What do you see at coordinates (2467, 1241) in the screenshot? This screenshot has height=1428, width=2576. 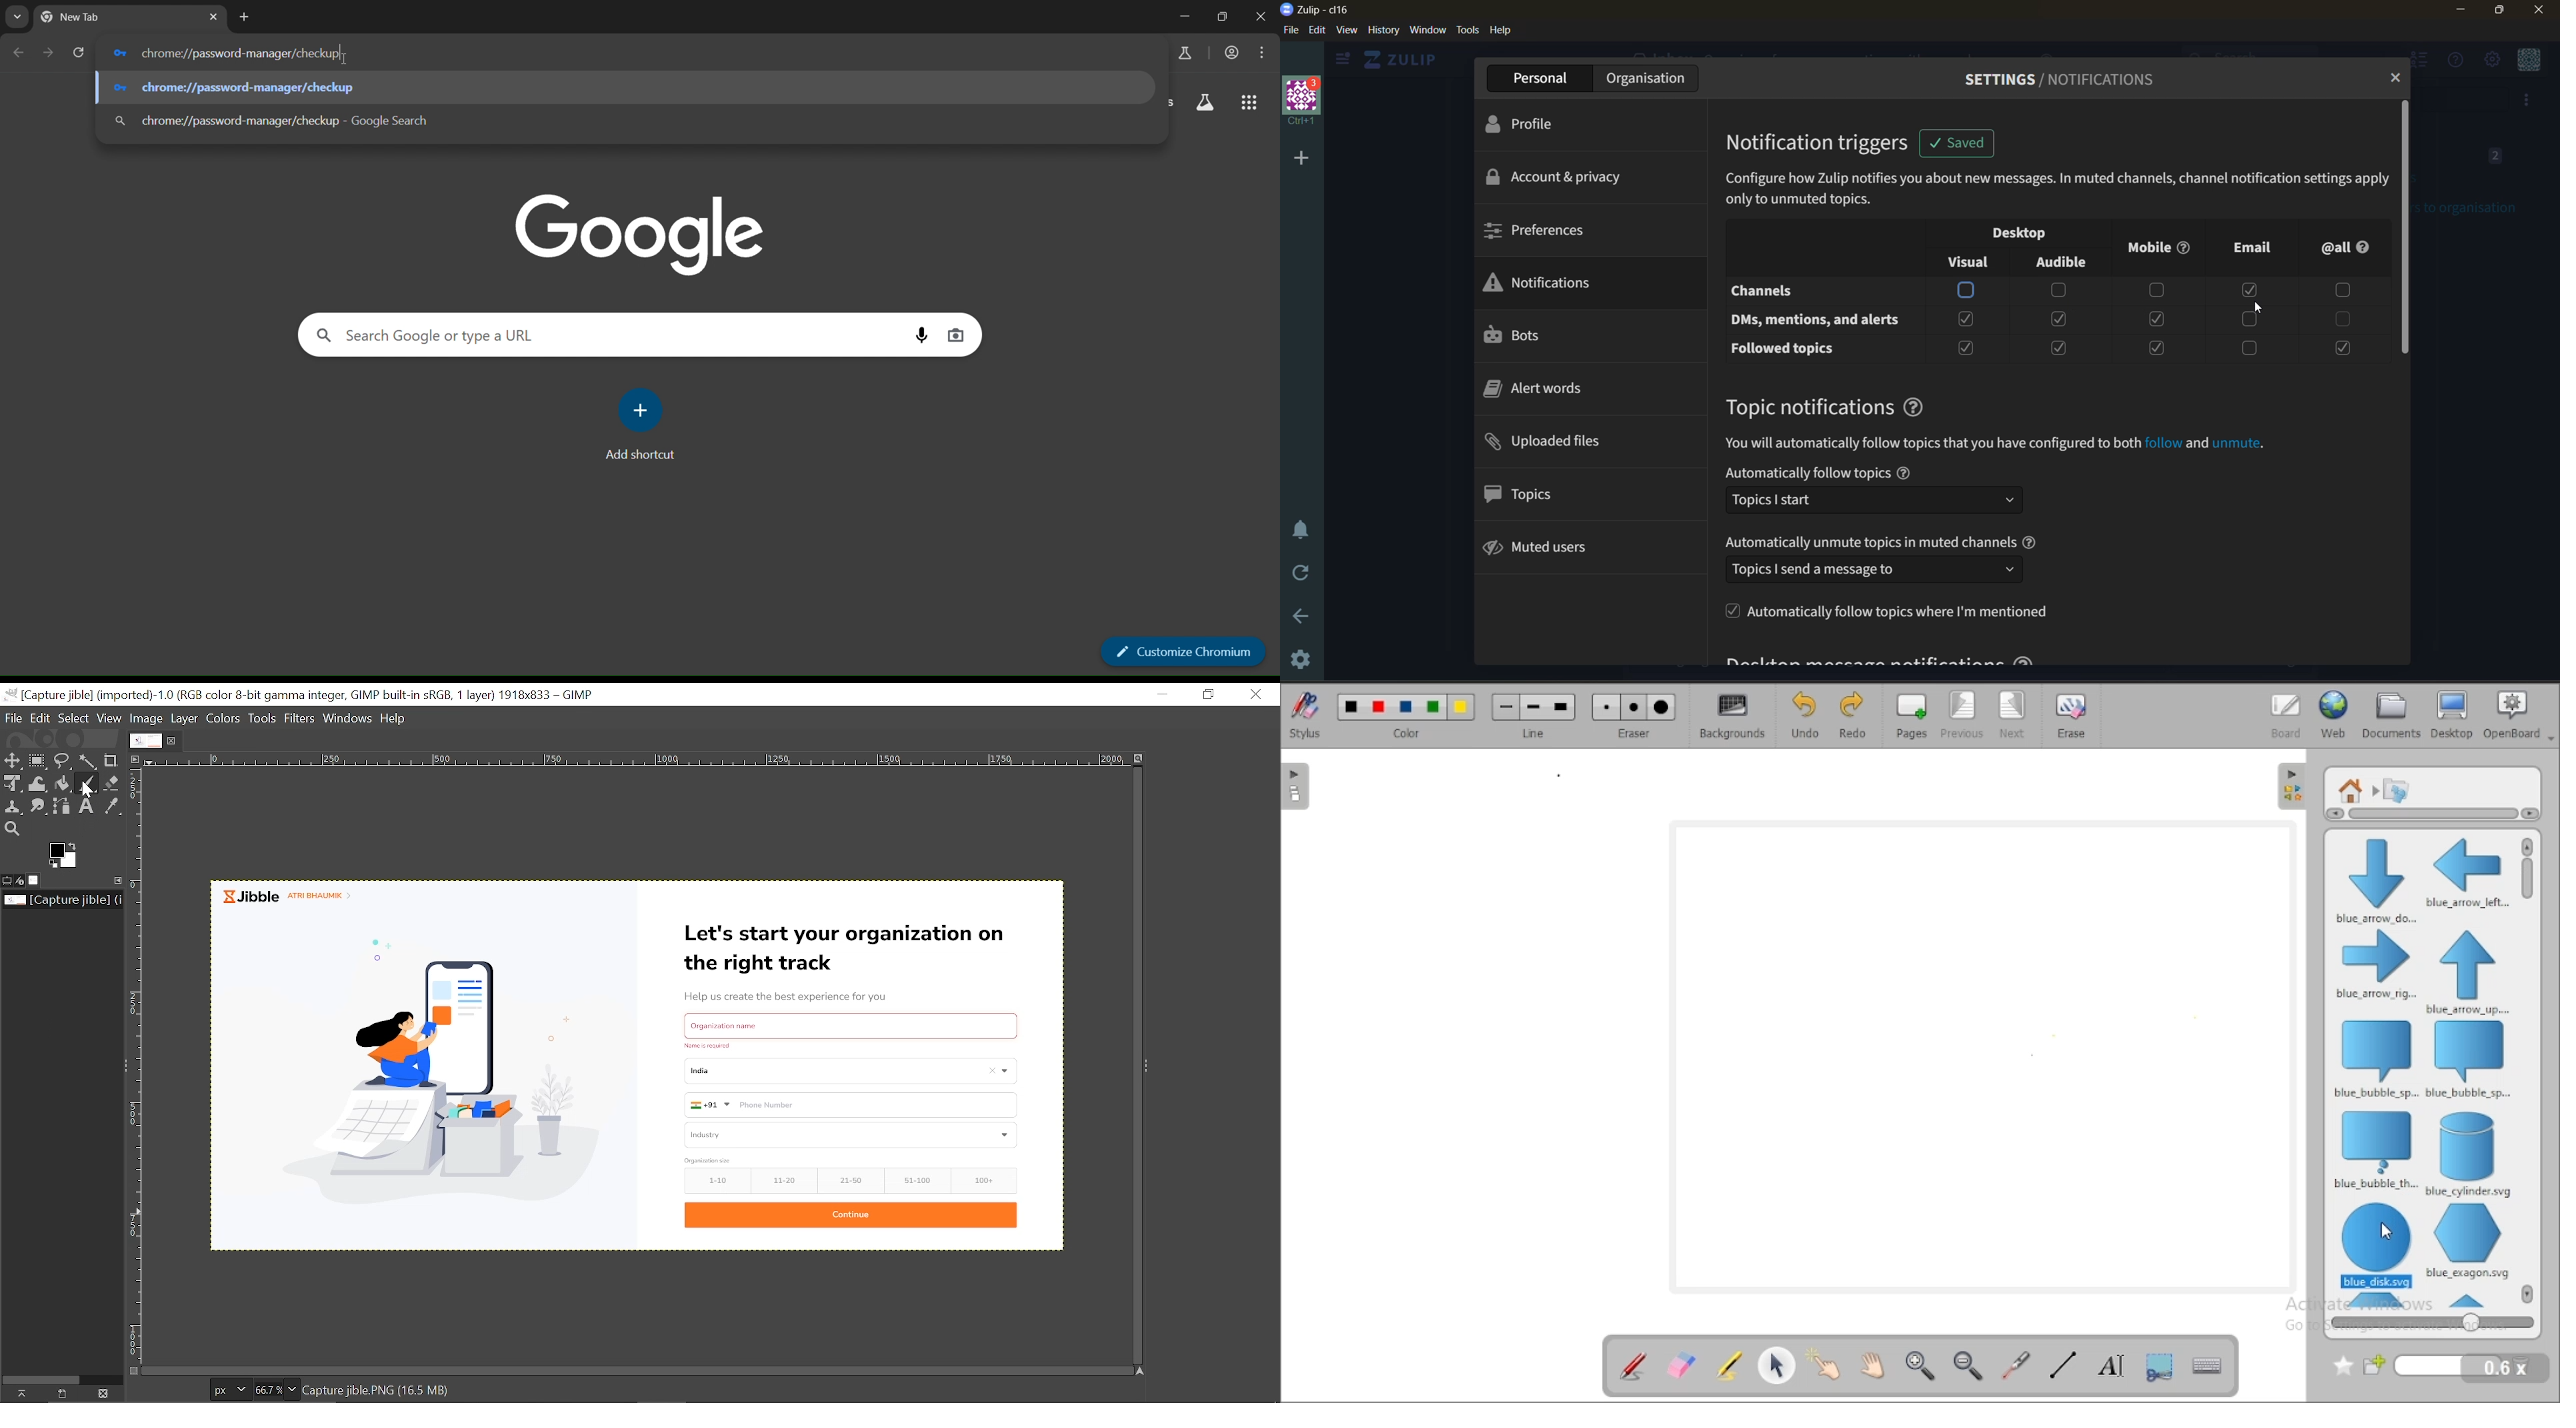 I see `blue exagon` at bounding box center [2467, 1241].